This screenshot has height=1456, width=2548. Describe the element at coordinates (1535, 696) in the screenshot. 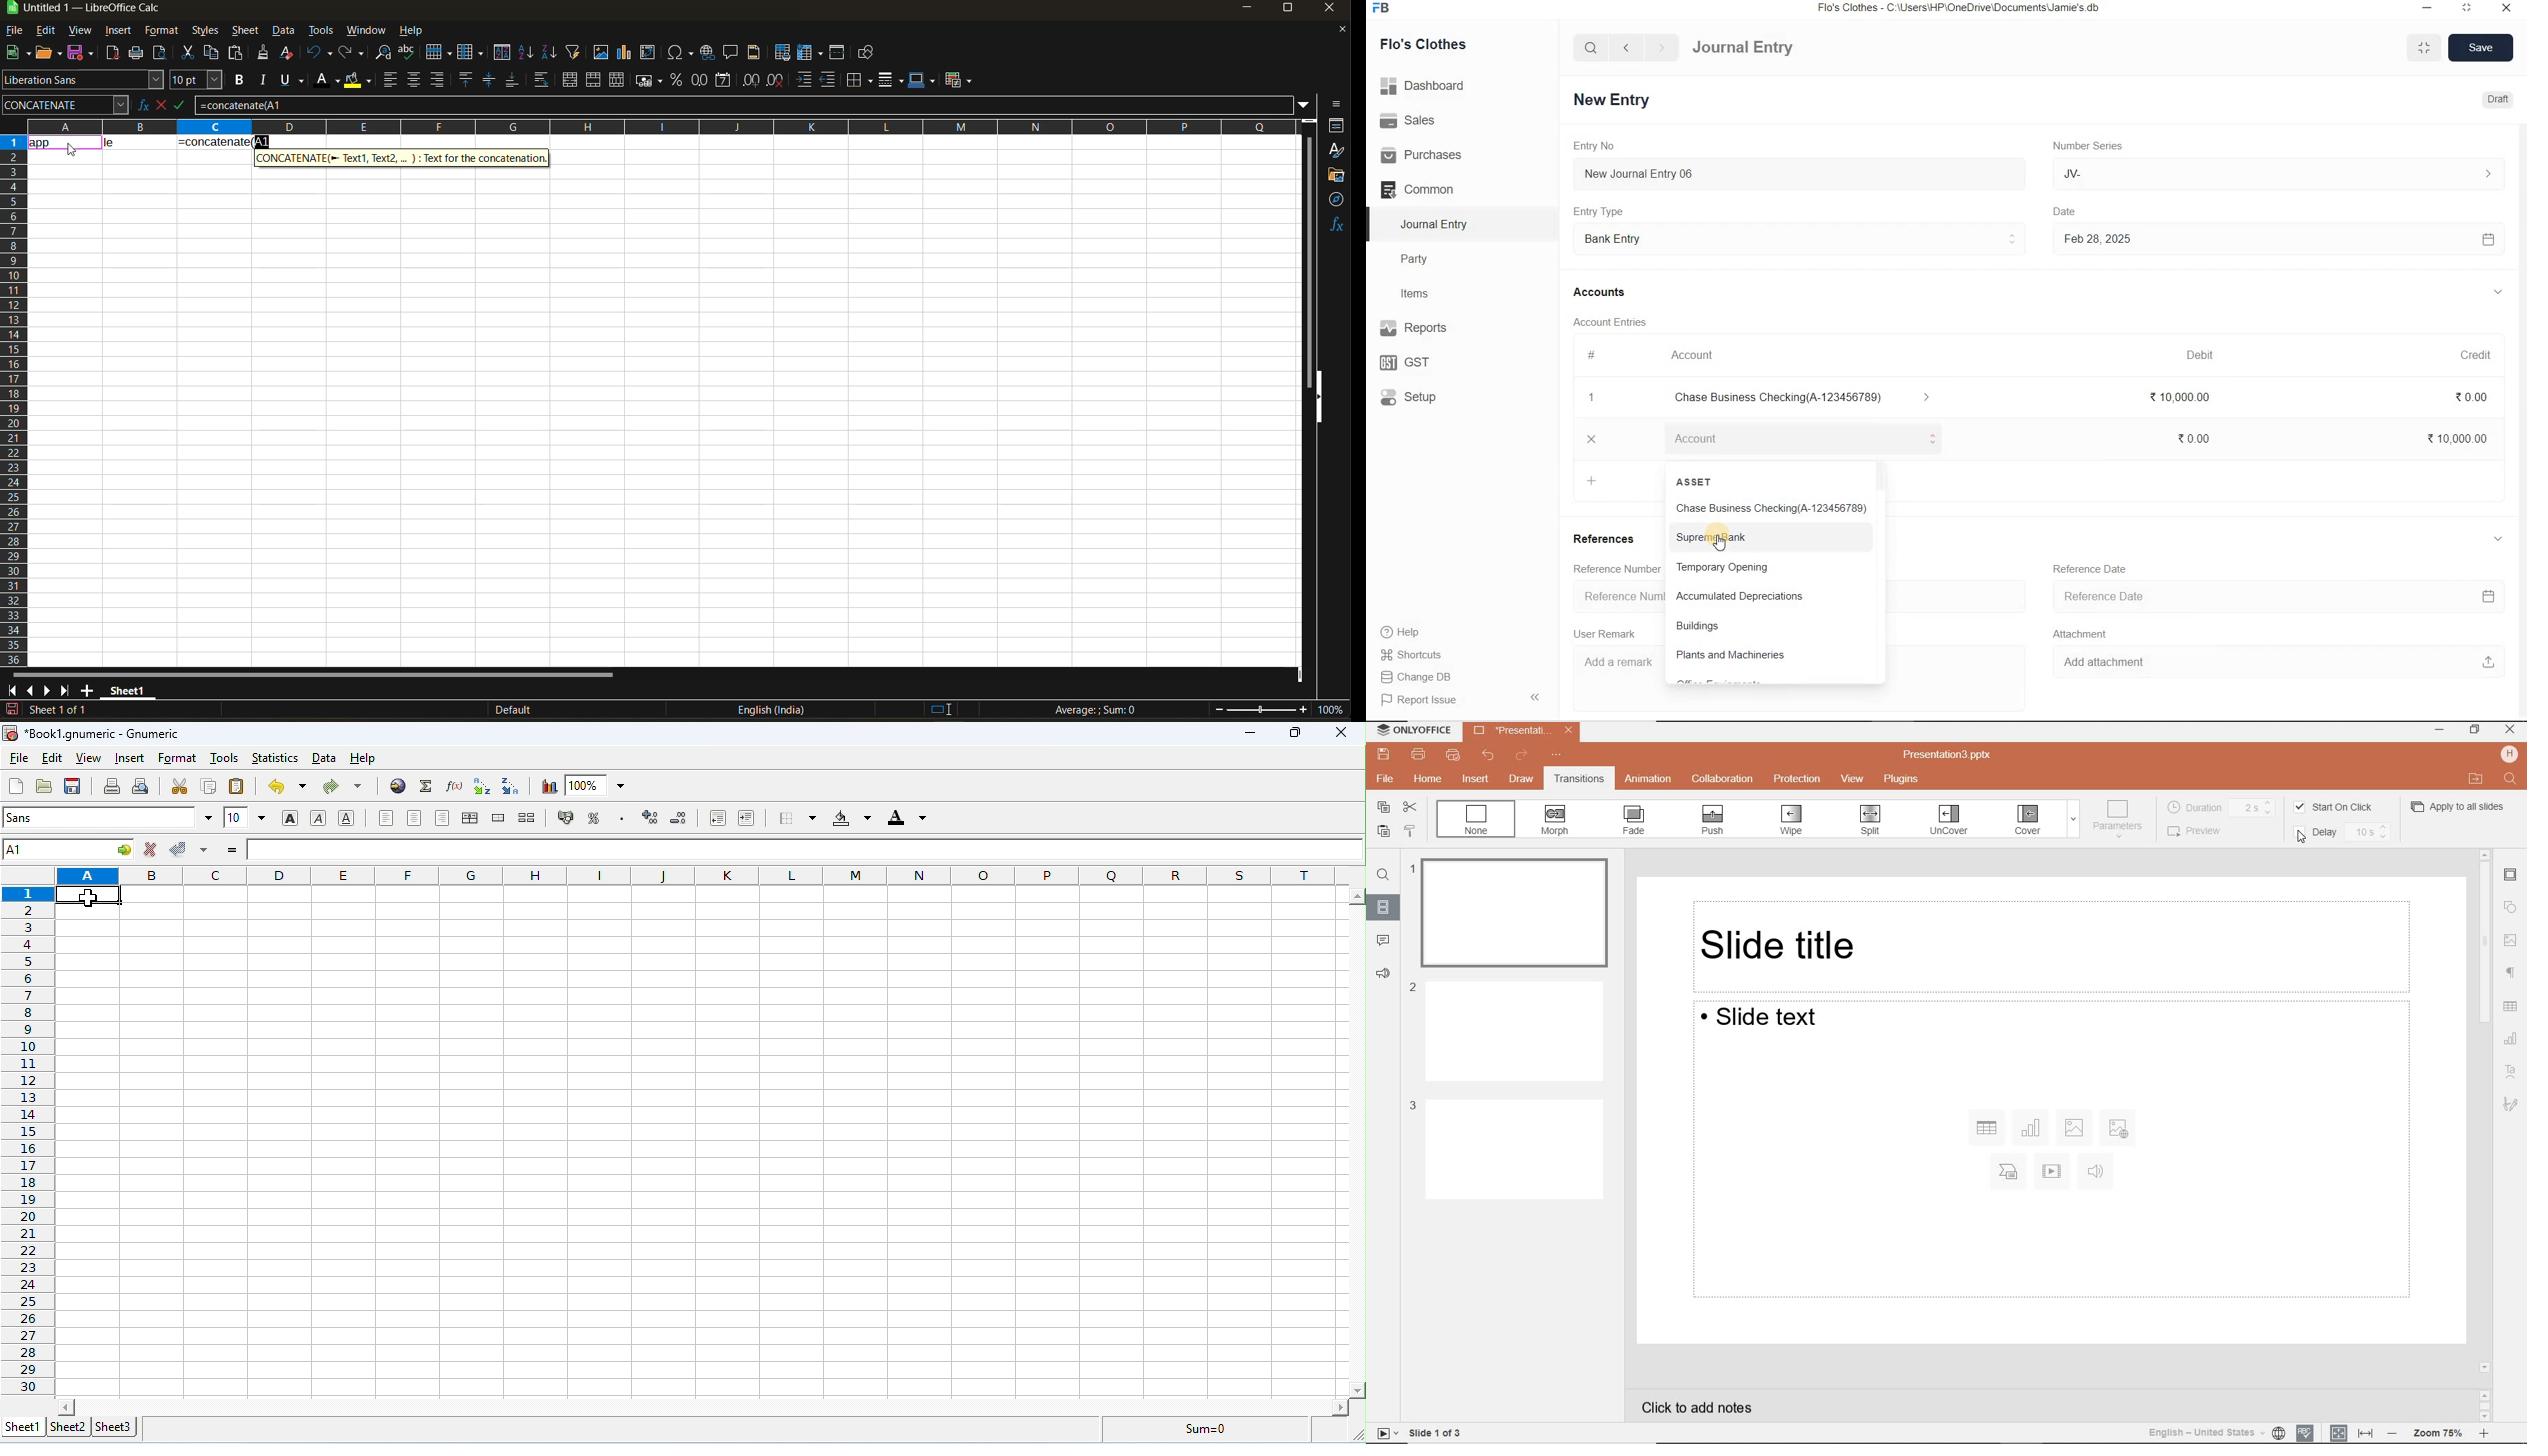

I see `Collpase` at that location.